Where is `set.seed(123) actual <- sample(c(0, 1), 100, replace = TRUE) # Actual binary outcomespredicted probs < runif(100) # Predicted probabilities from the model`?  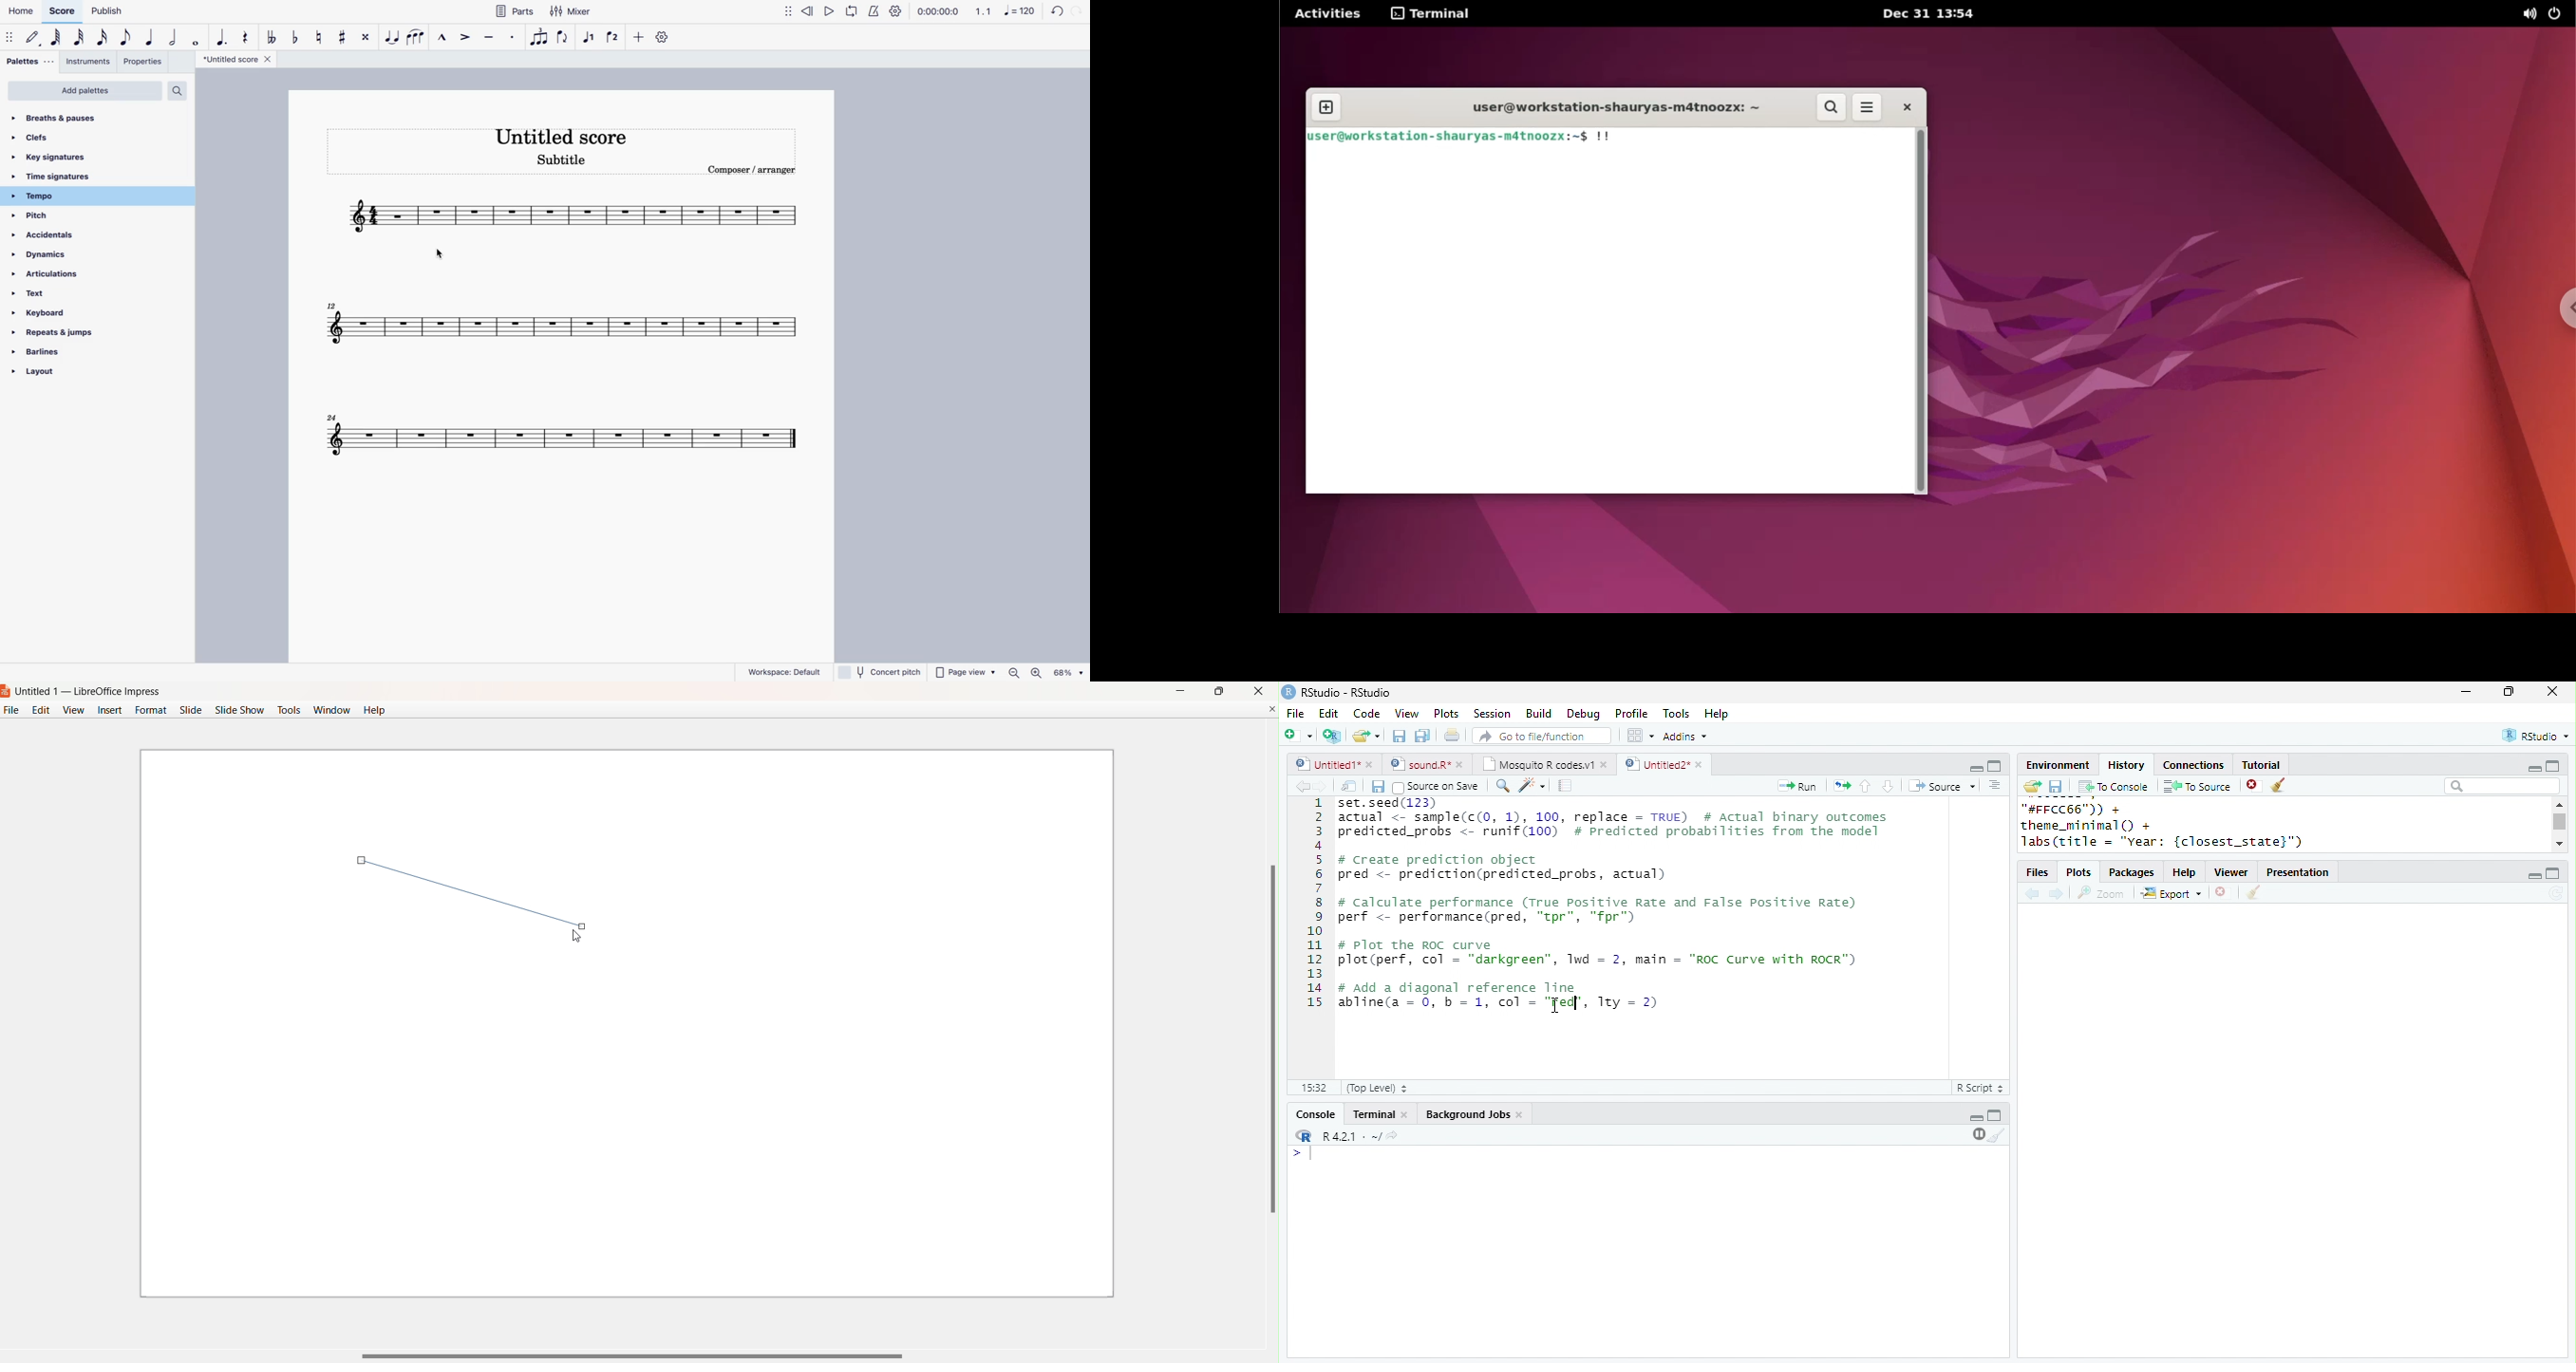 set.seed(123) actual <- sample(c(0, 1), 100, replace = TRUE) # Actual binary outcomespredicted probs < runif(100) # Predicted probabilities from the model is located at coordinates (1616, 822).